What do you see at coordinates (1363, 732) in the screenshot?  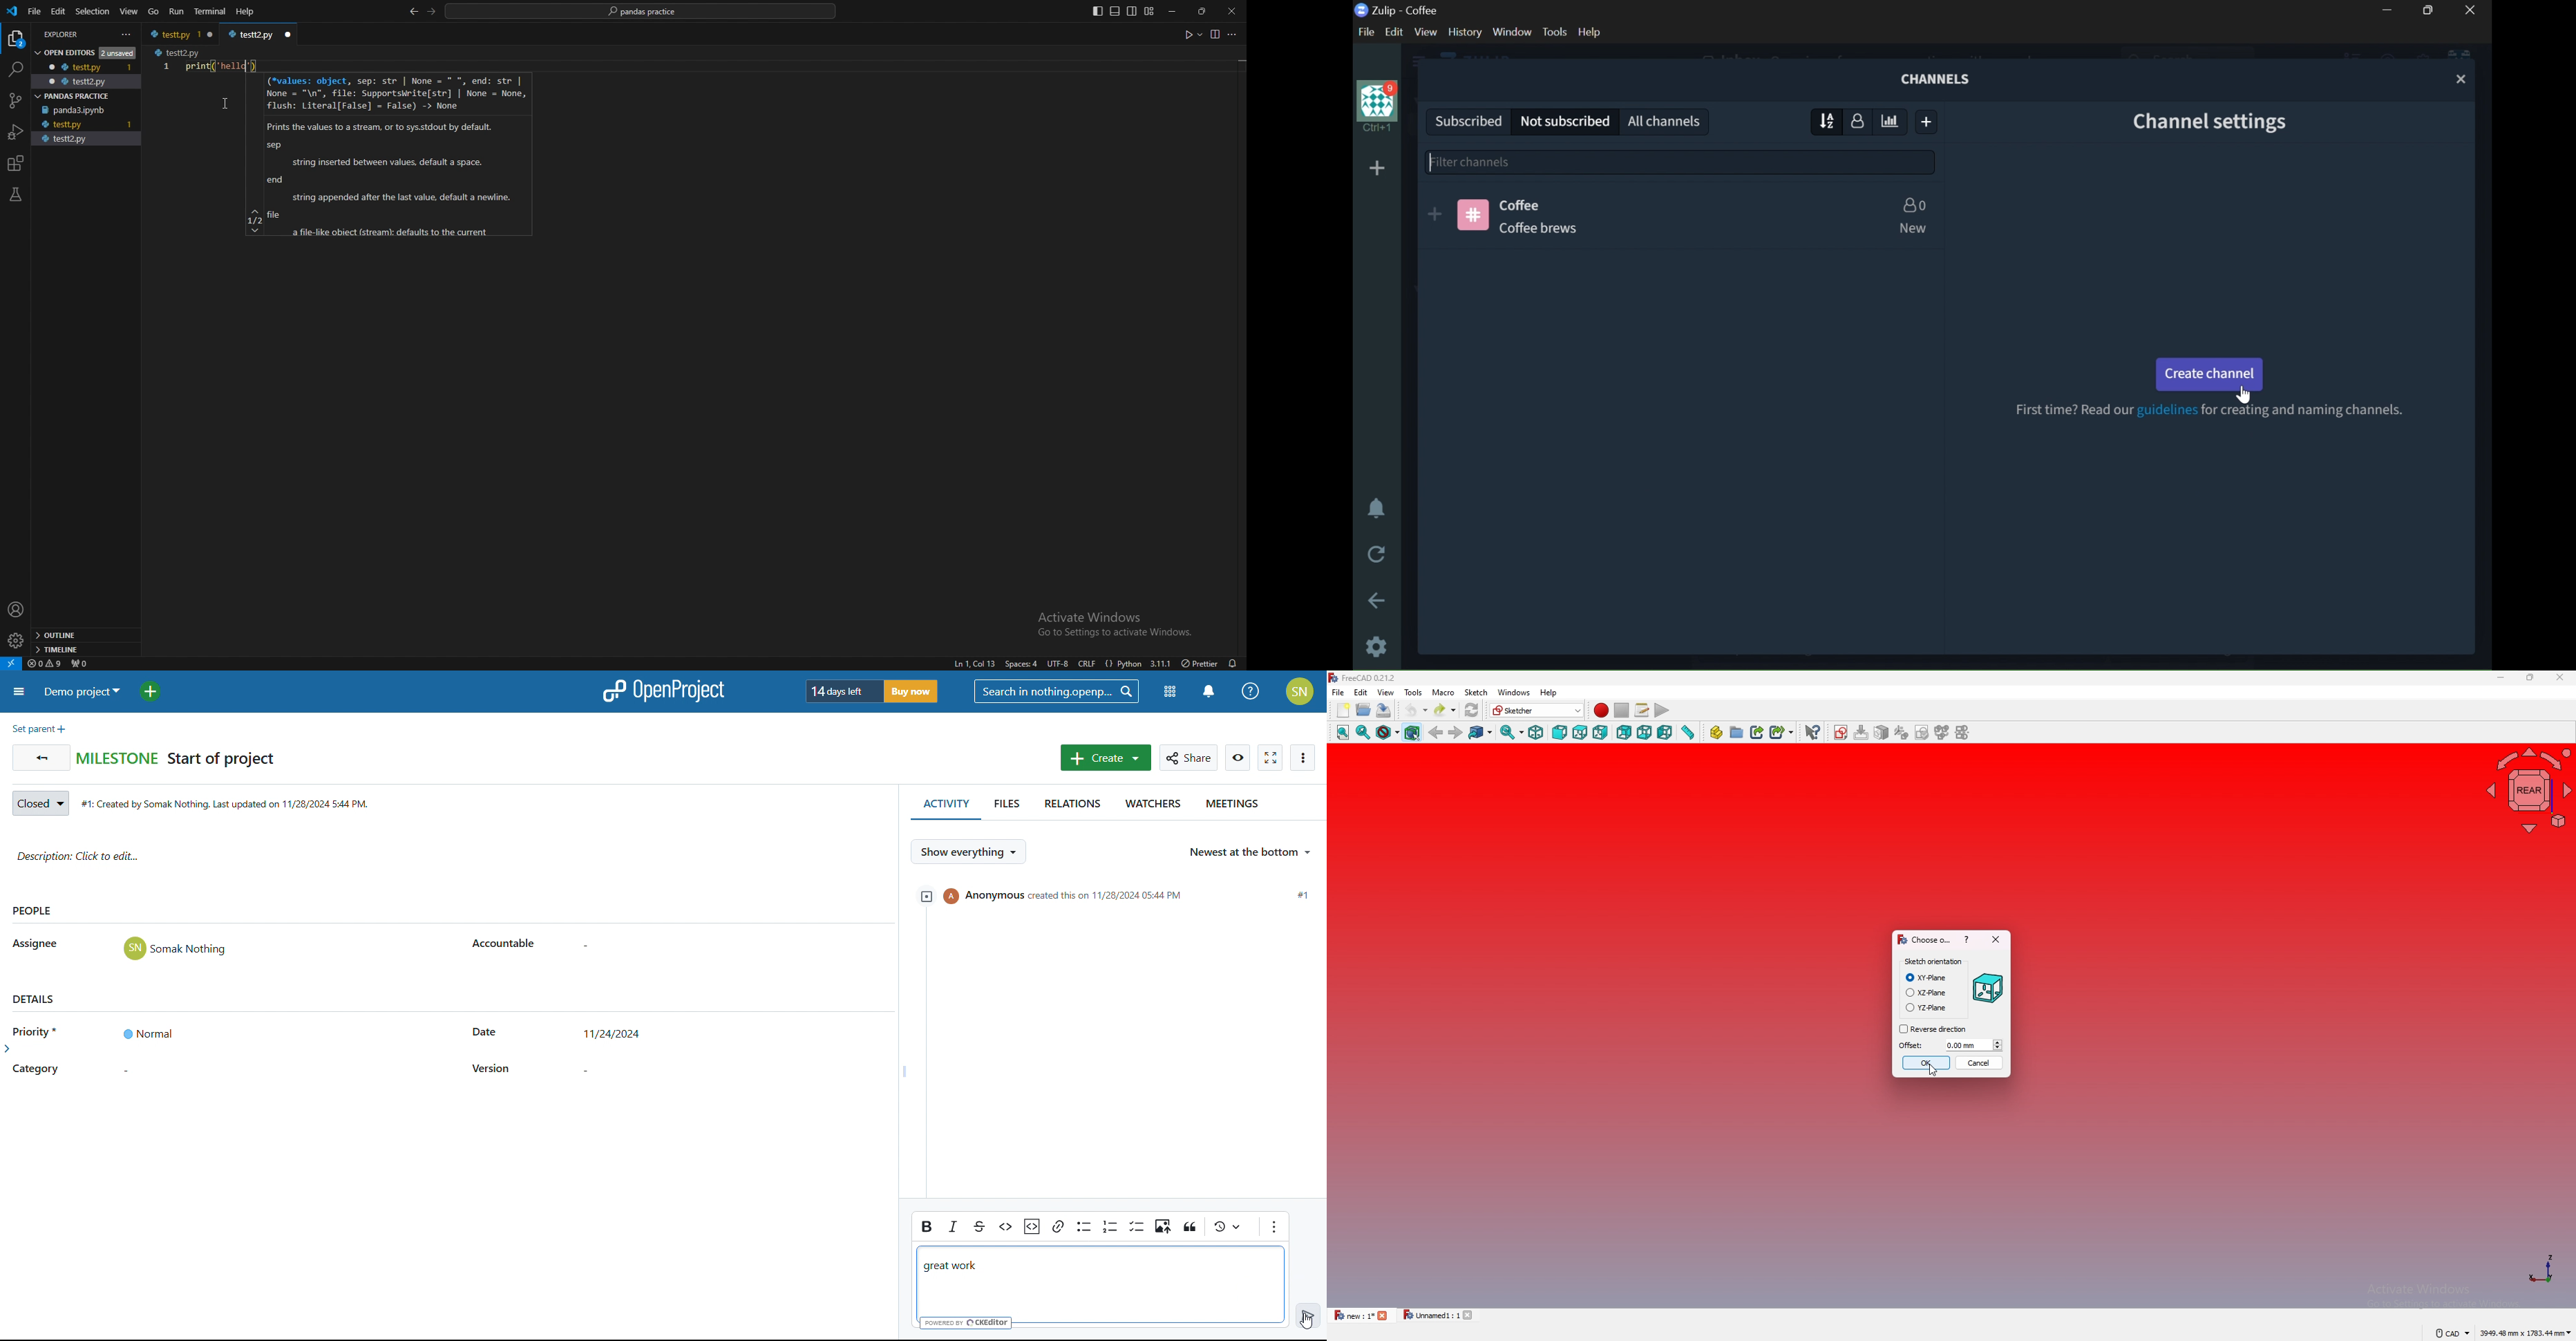 I see `fit selection` at bounding box center [1363, 732].